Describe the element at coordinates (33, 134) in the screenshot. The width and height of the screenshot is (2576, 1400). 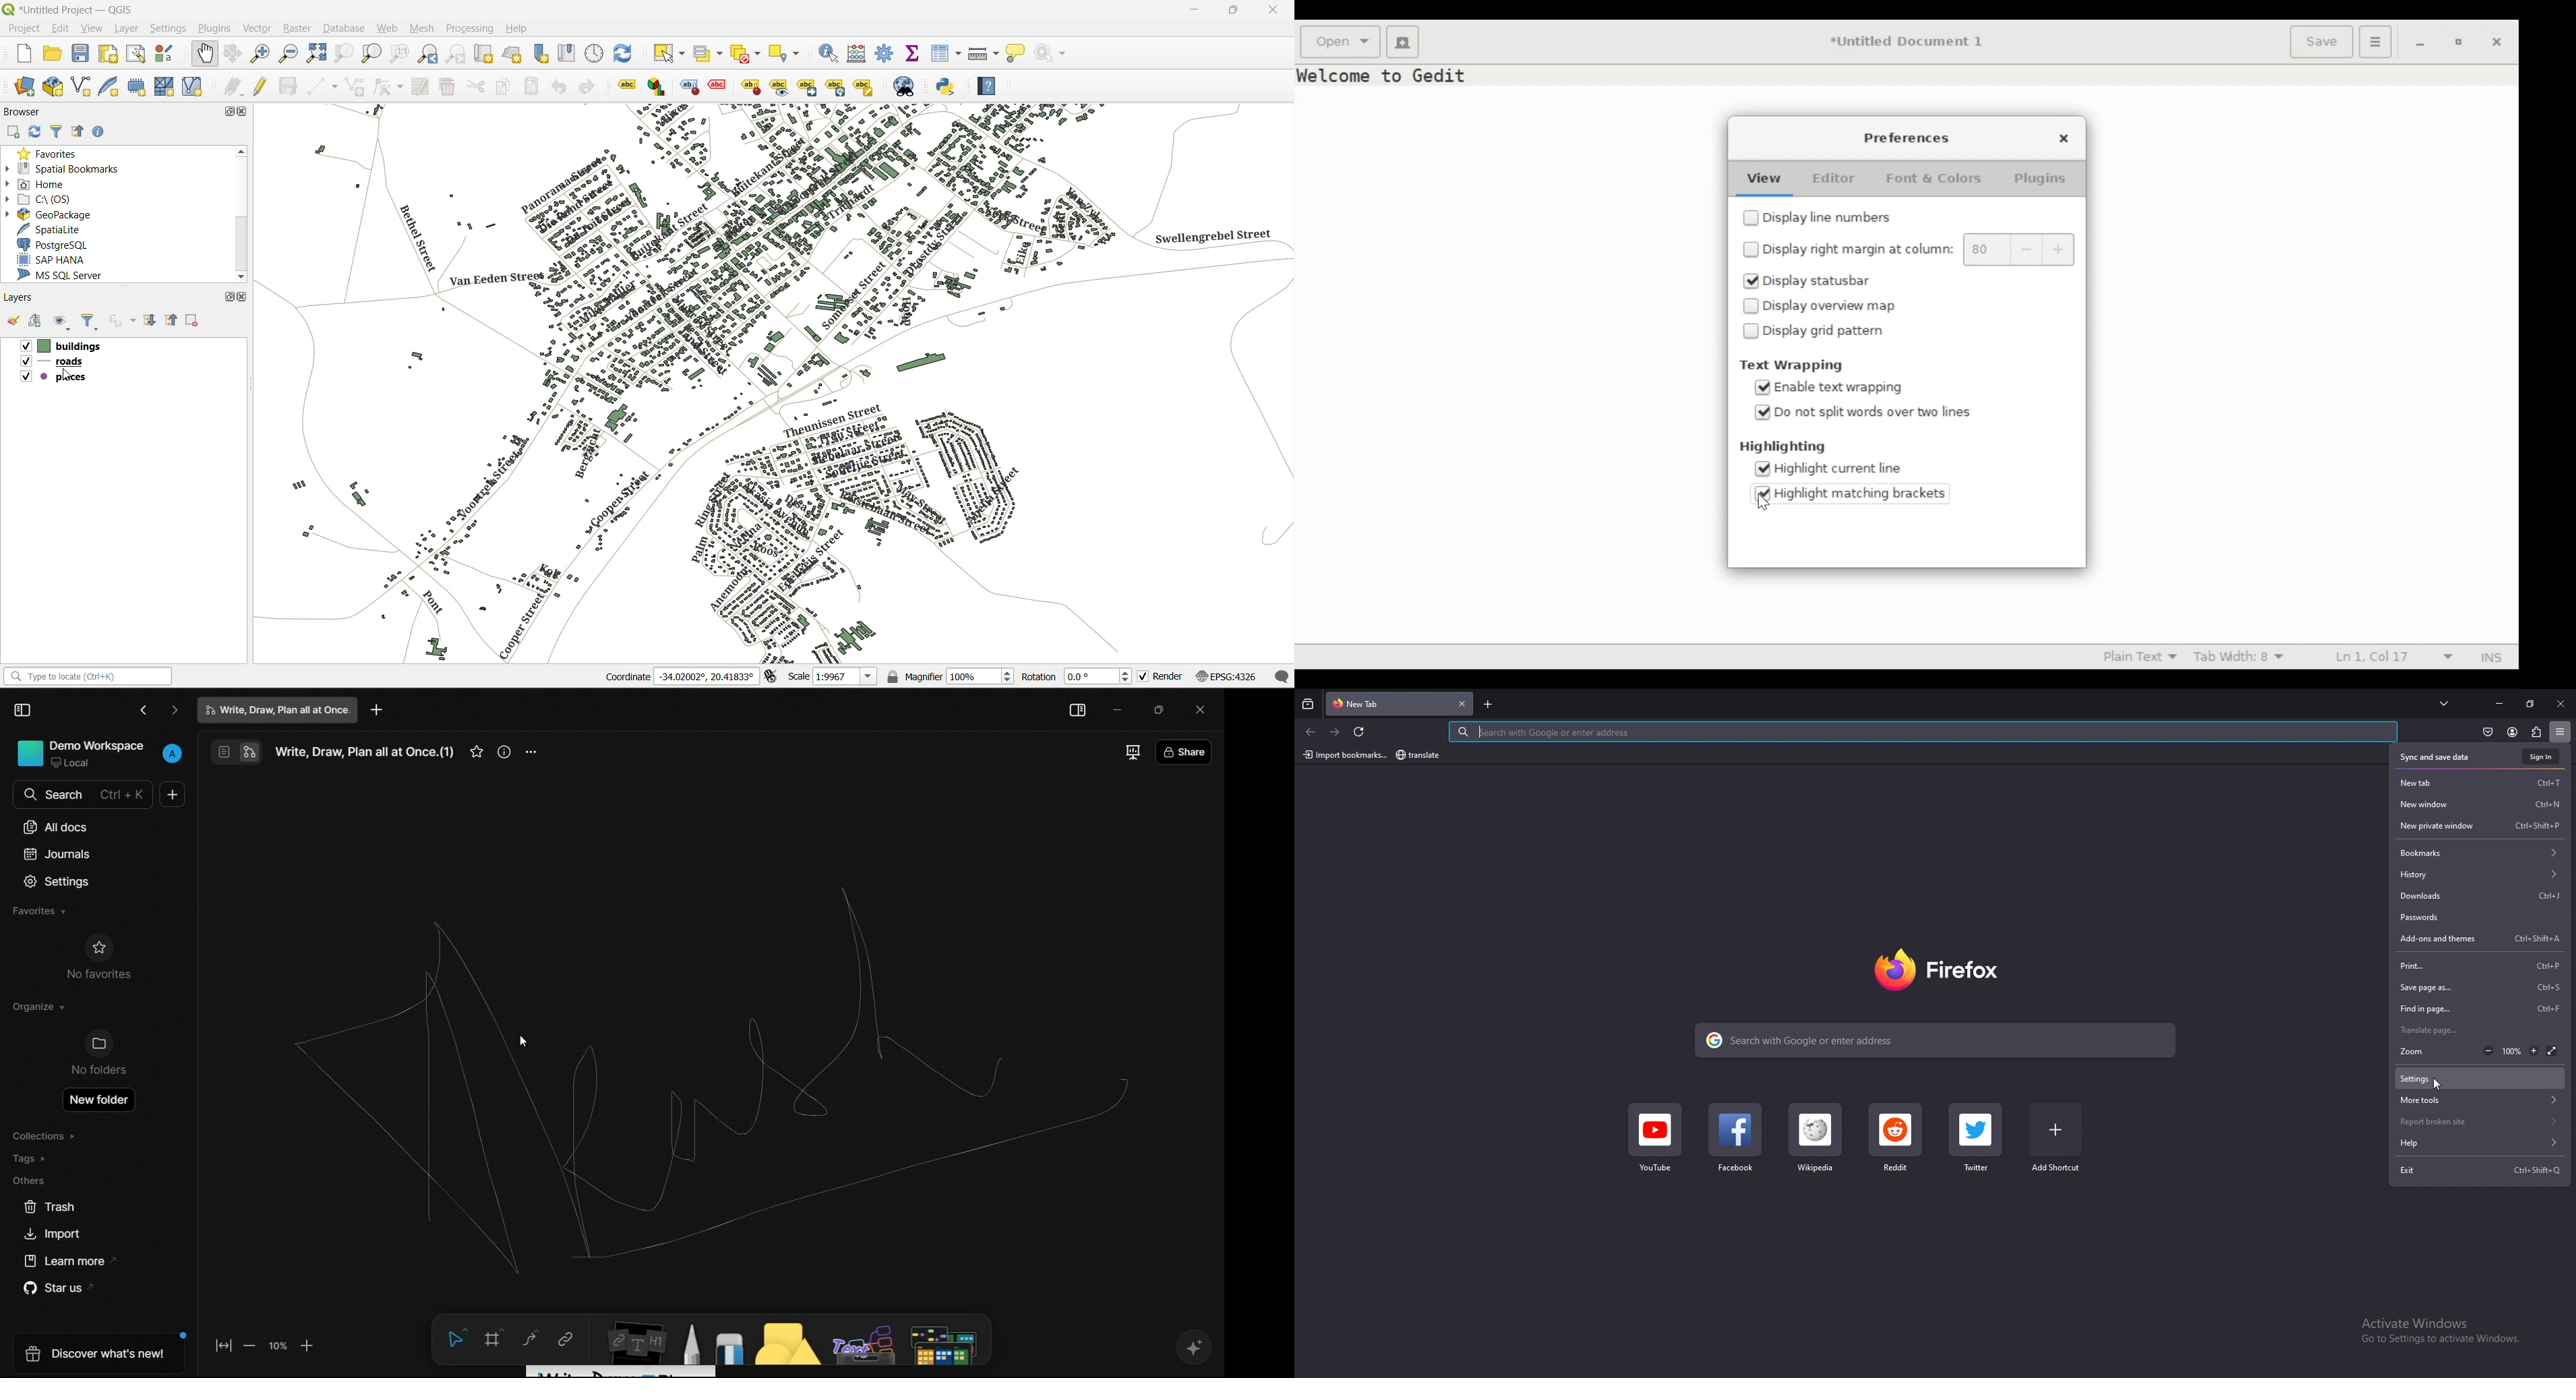
I see `refresh` at that location.